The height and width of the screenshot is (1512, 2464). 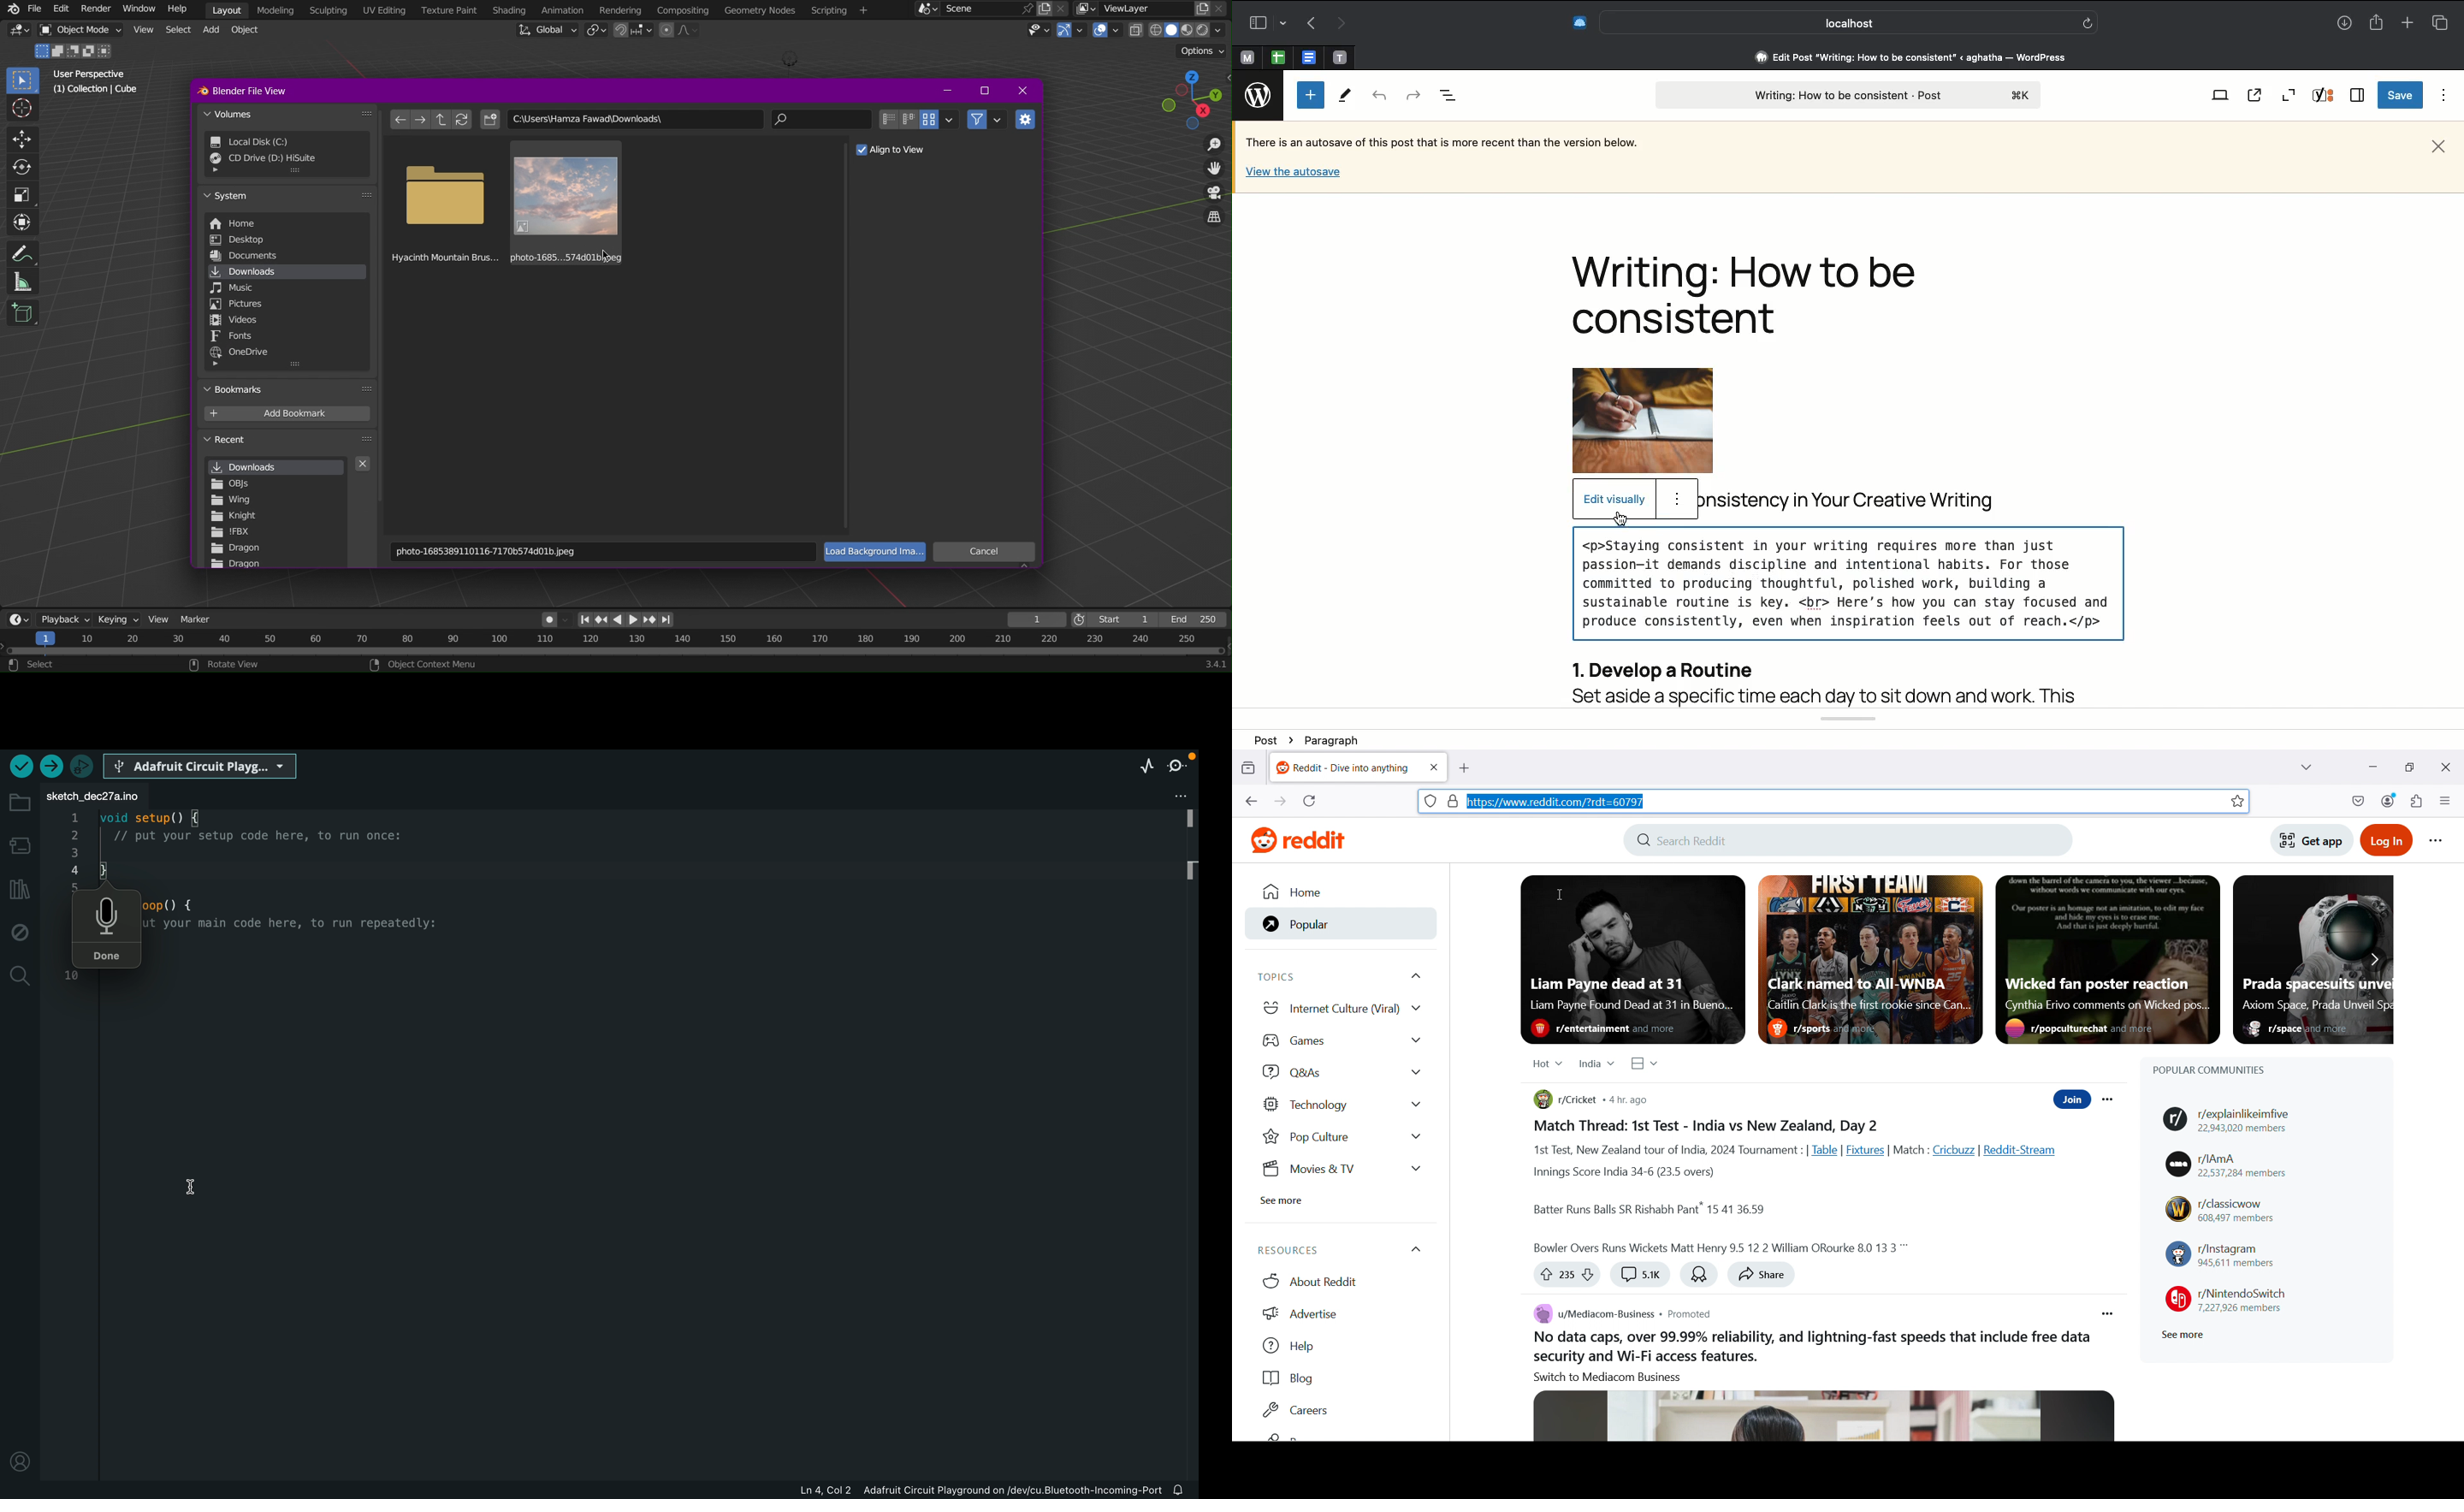 What do you see at coordinates (1612, 500) in the screenshot?
I see `Edit visually ` at bounding box center [1612, 500].